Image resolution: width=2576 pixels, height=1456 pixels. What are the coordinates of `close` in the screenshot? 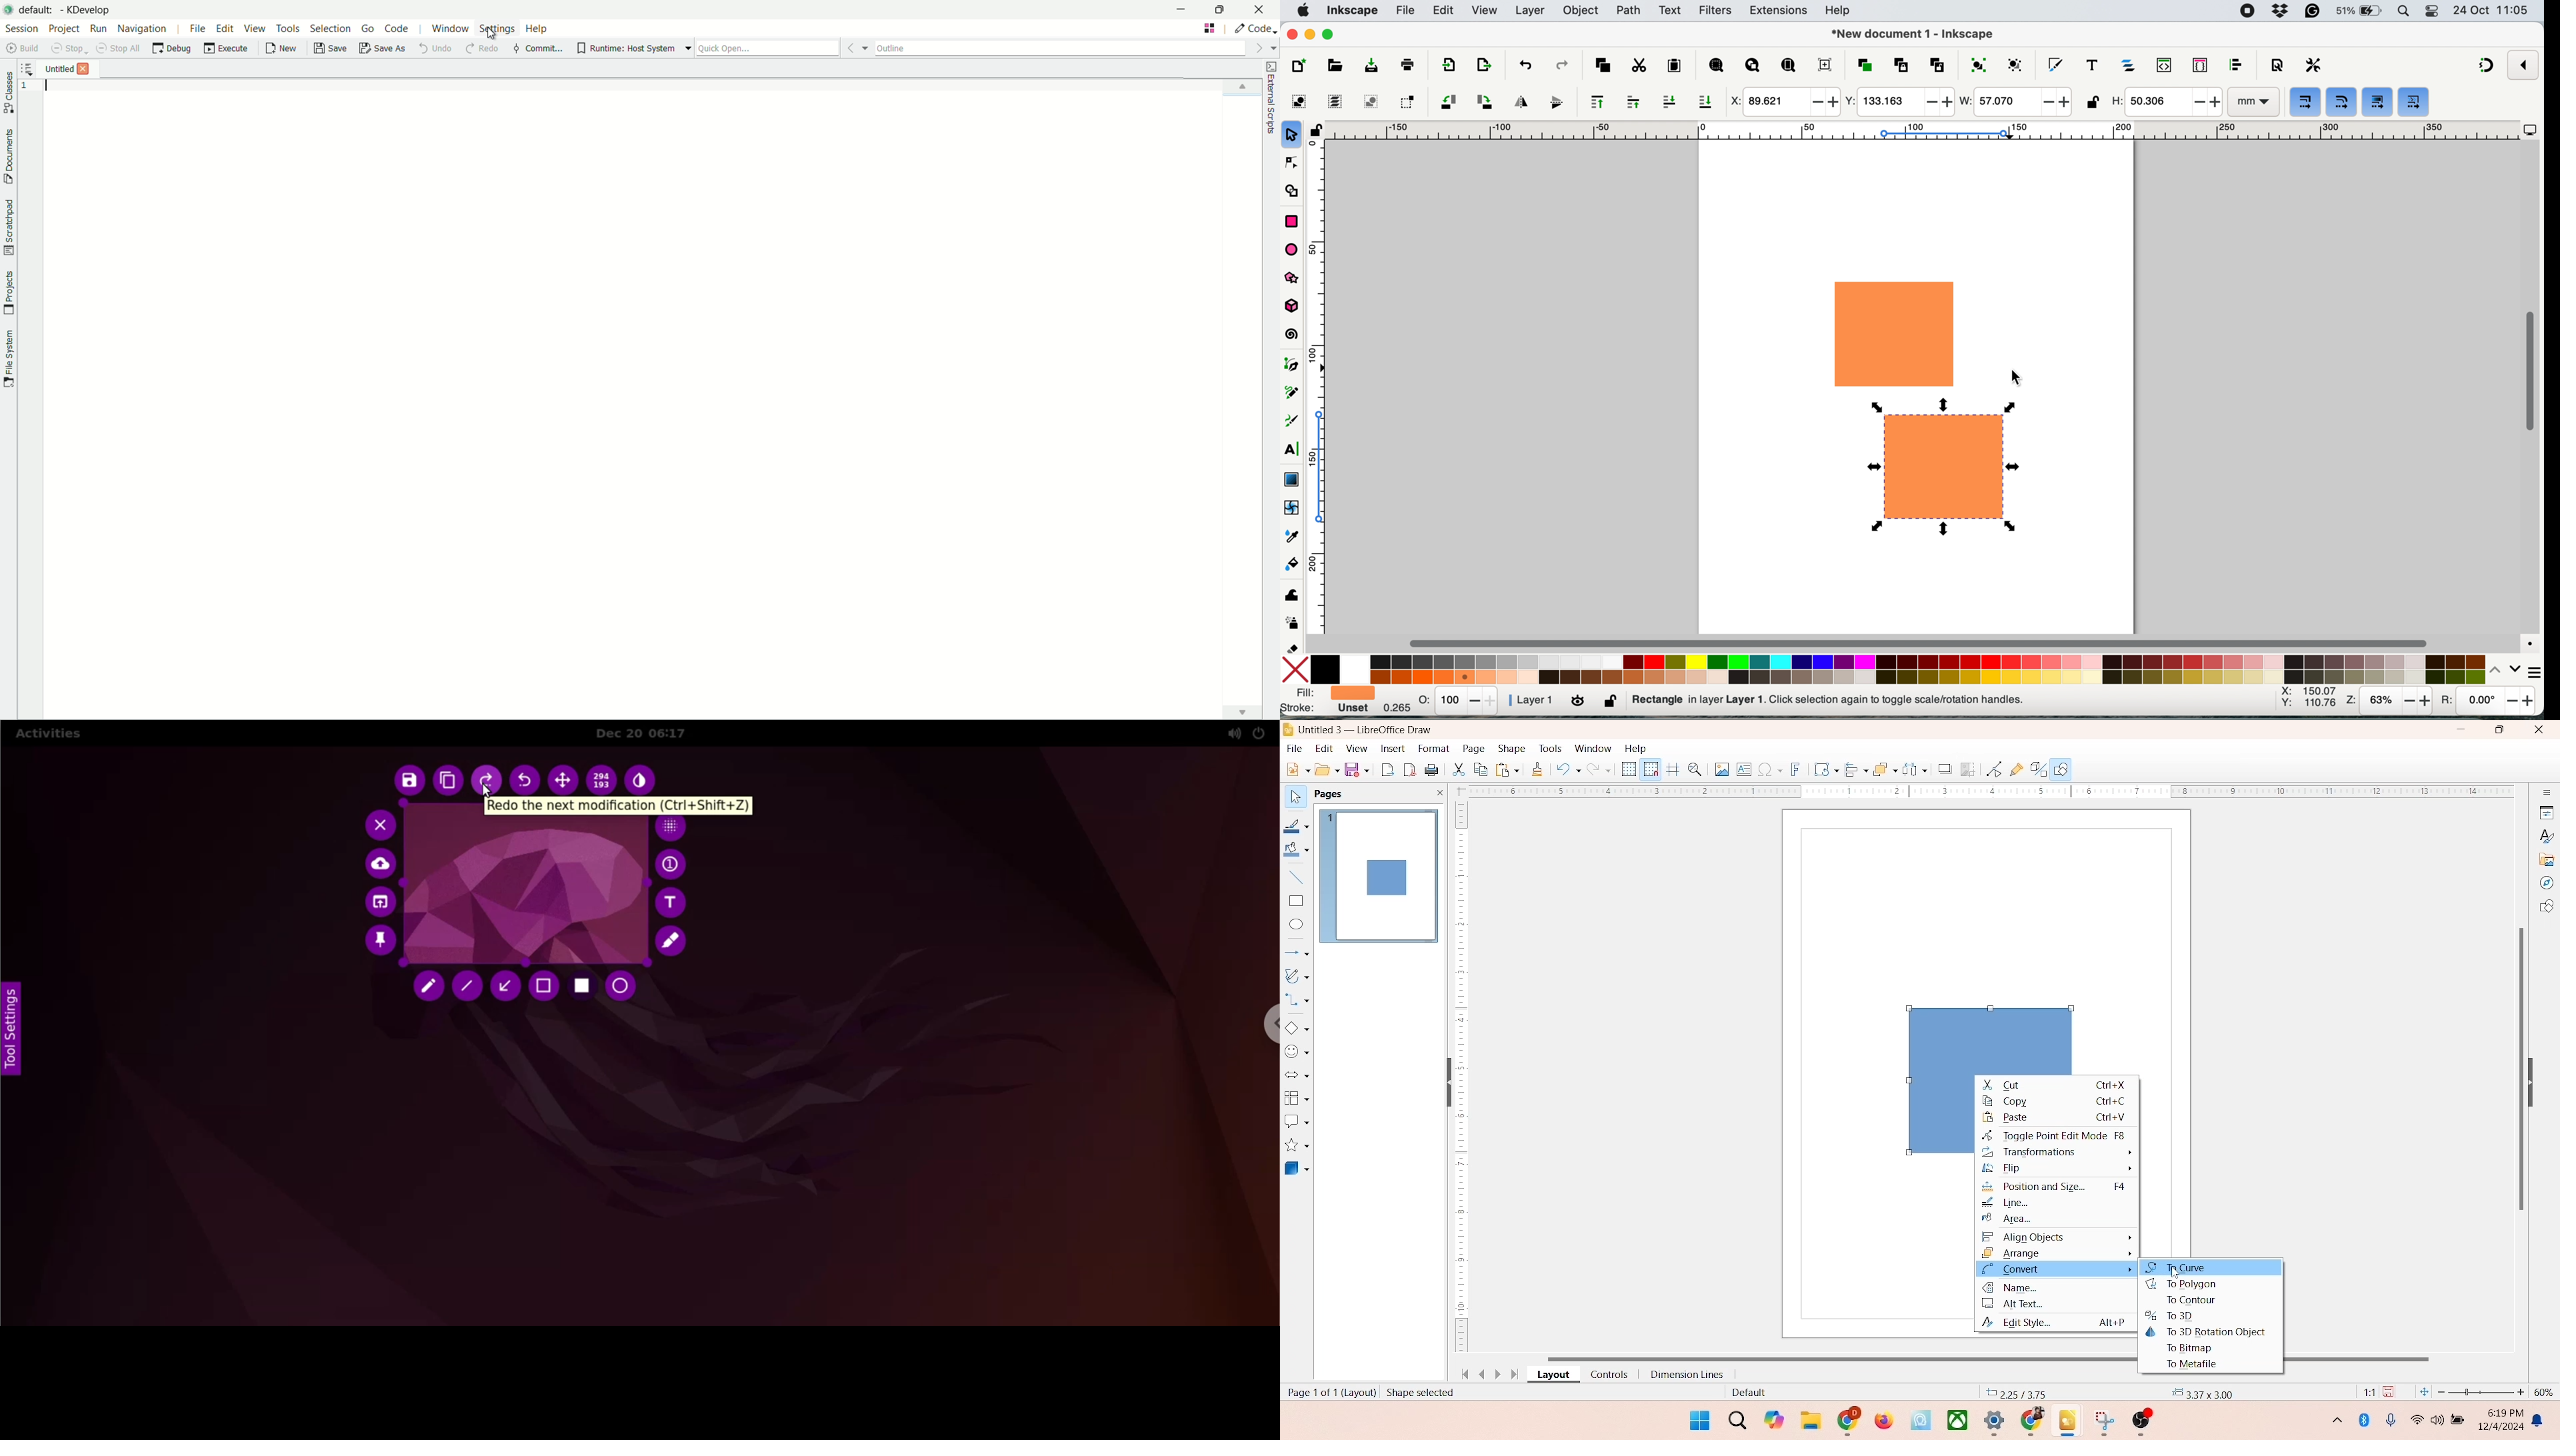 It's located at (2534, 731).